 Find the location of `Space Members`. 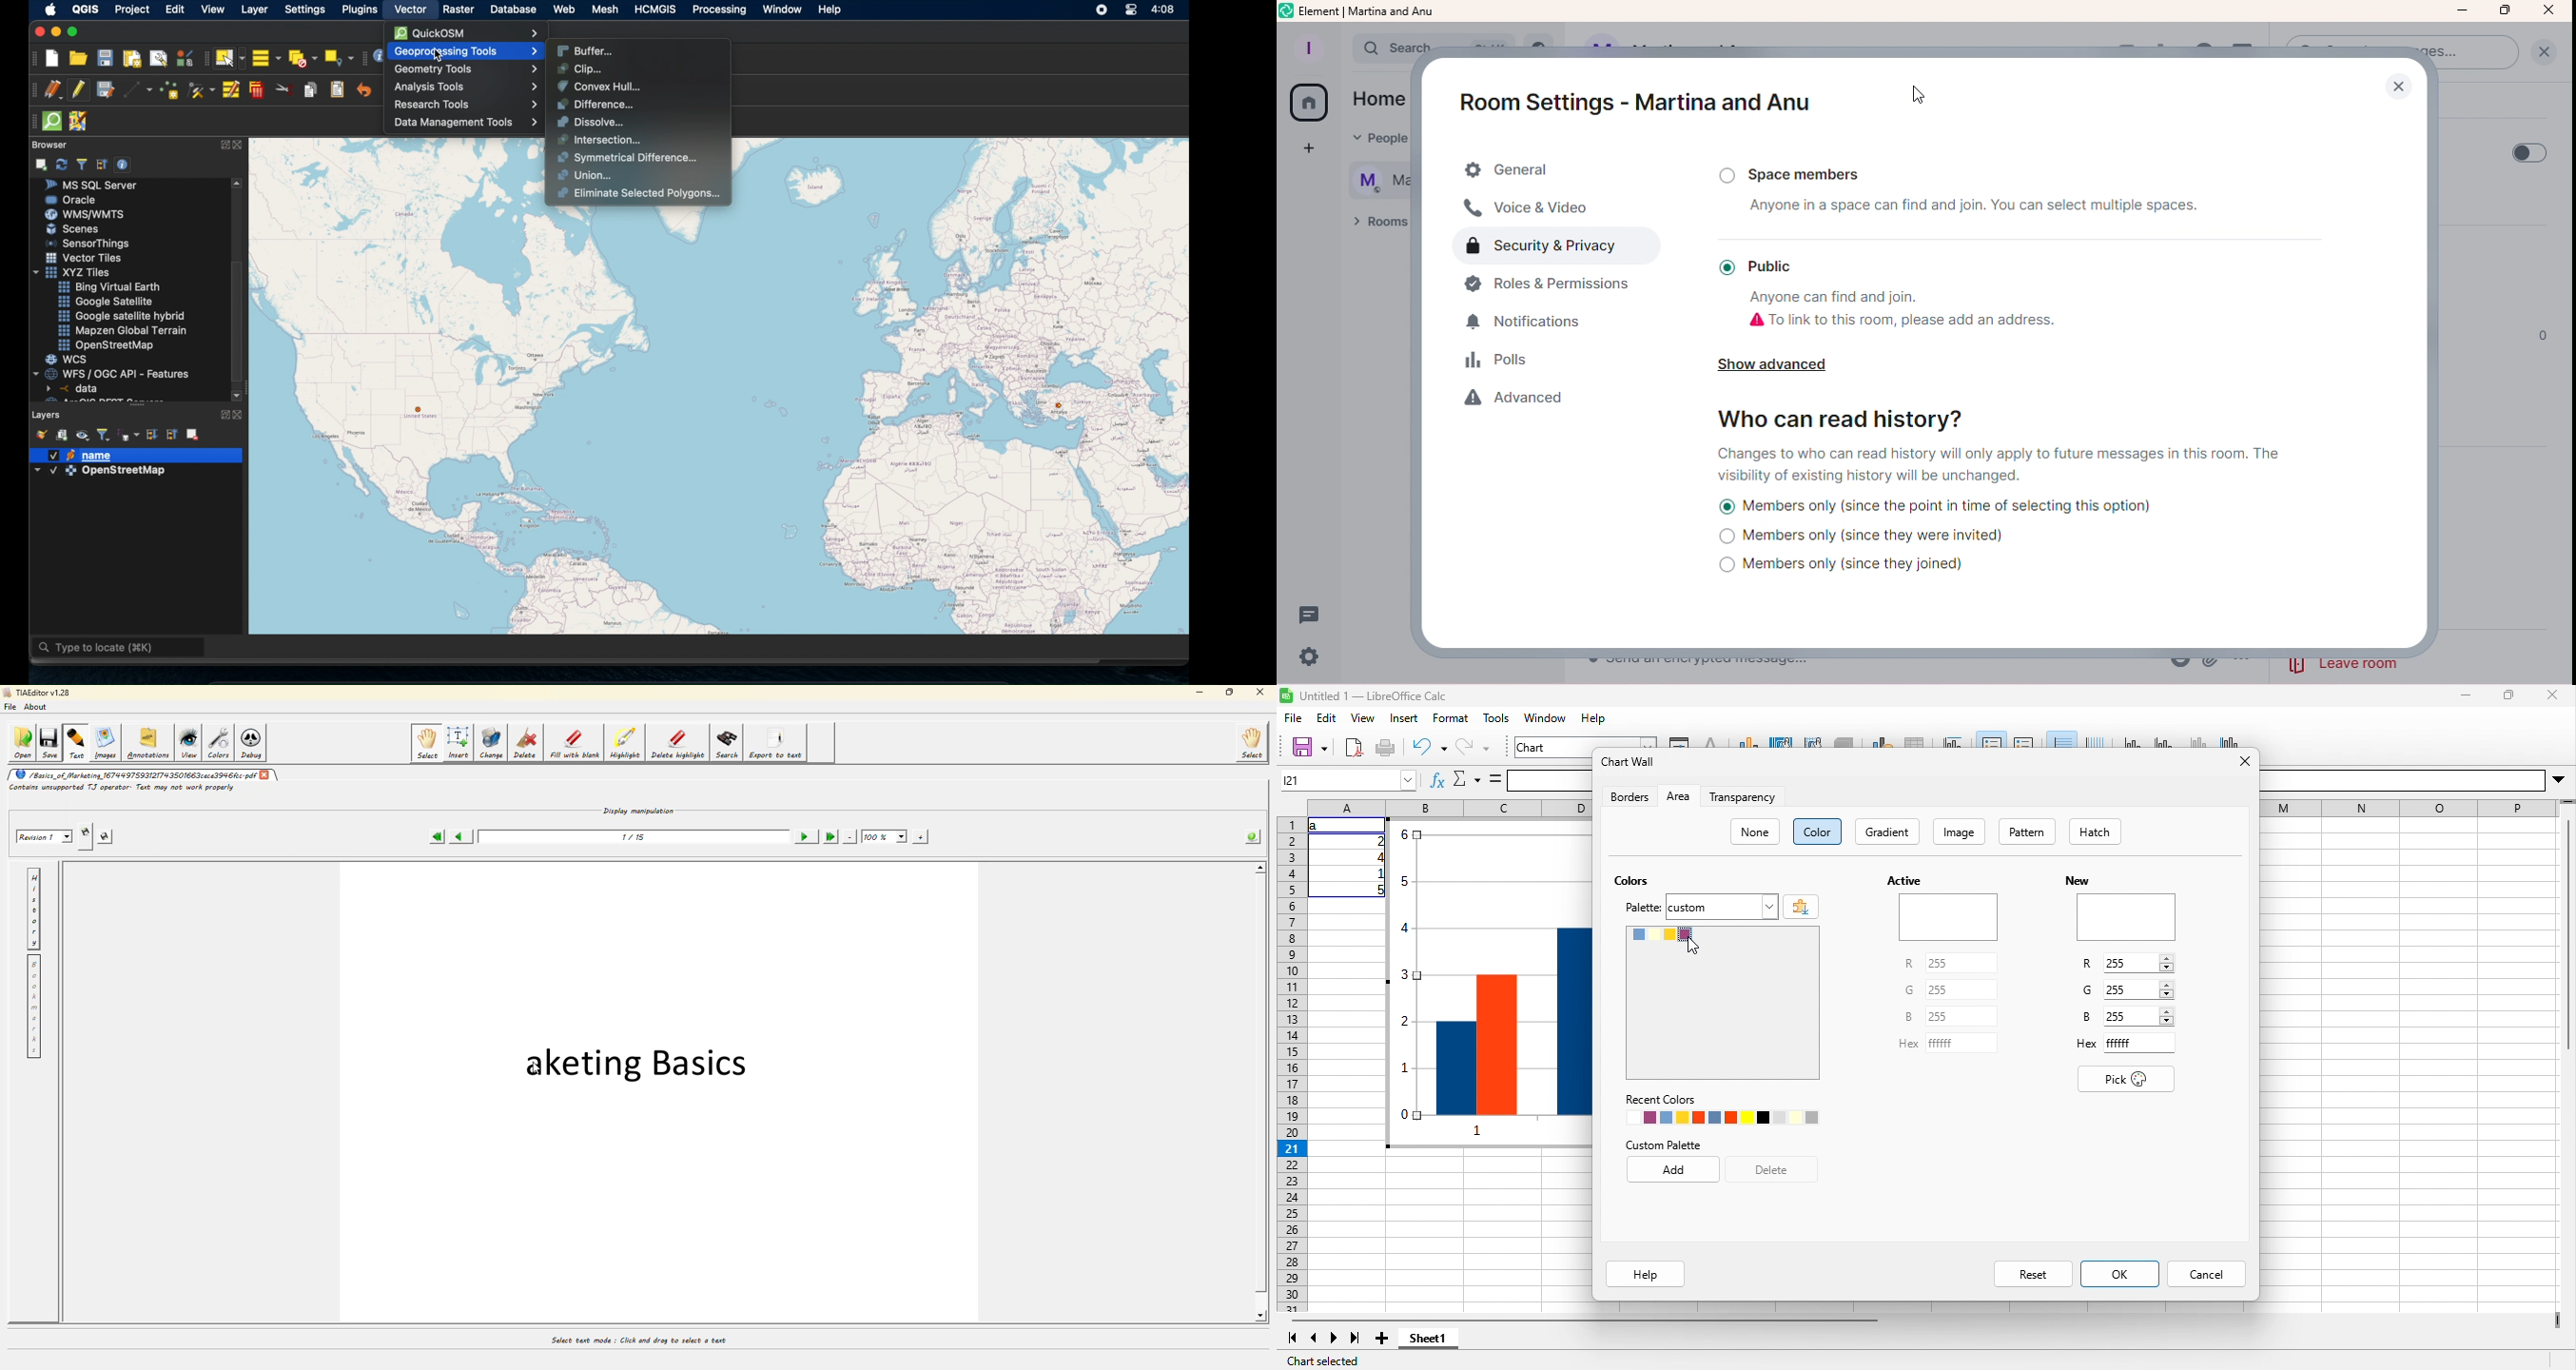

Space Members is located at coordinates (1973, 189).